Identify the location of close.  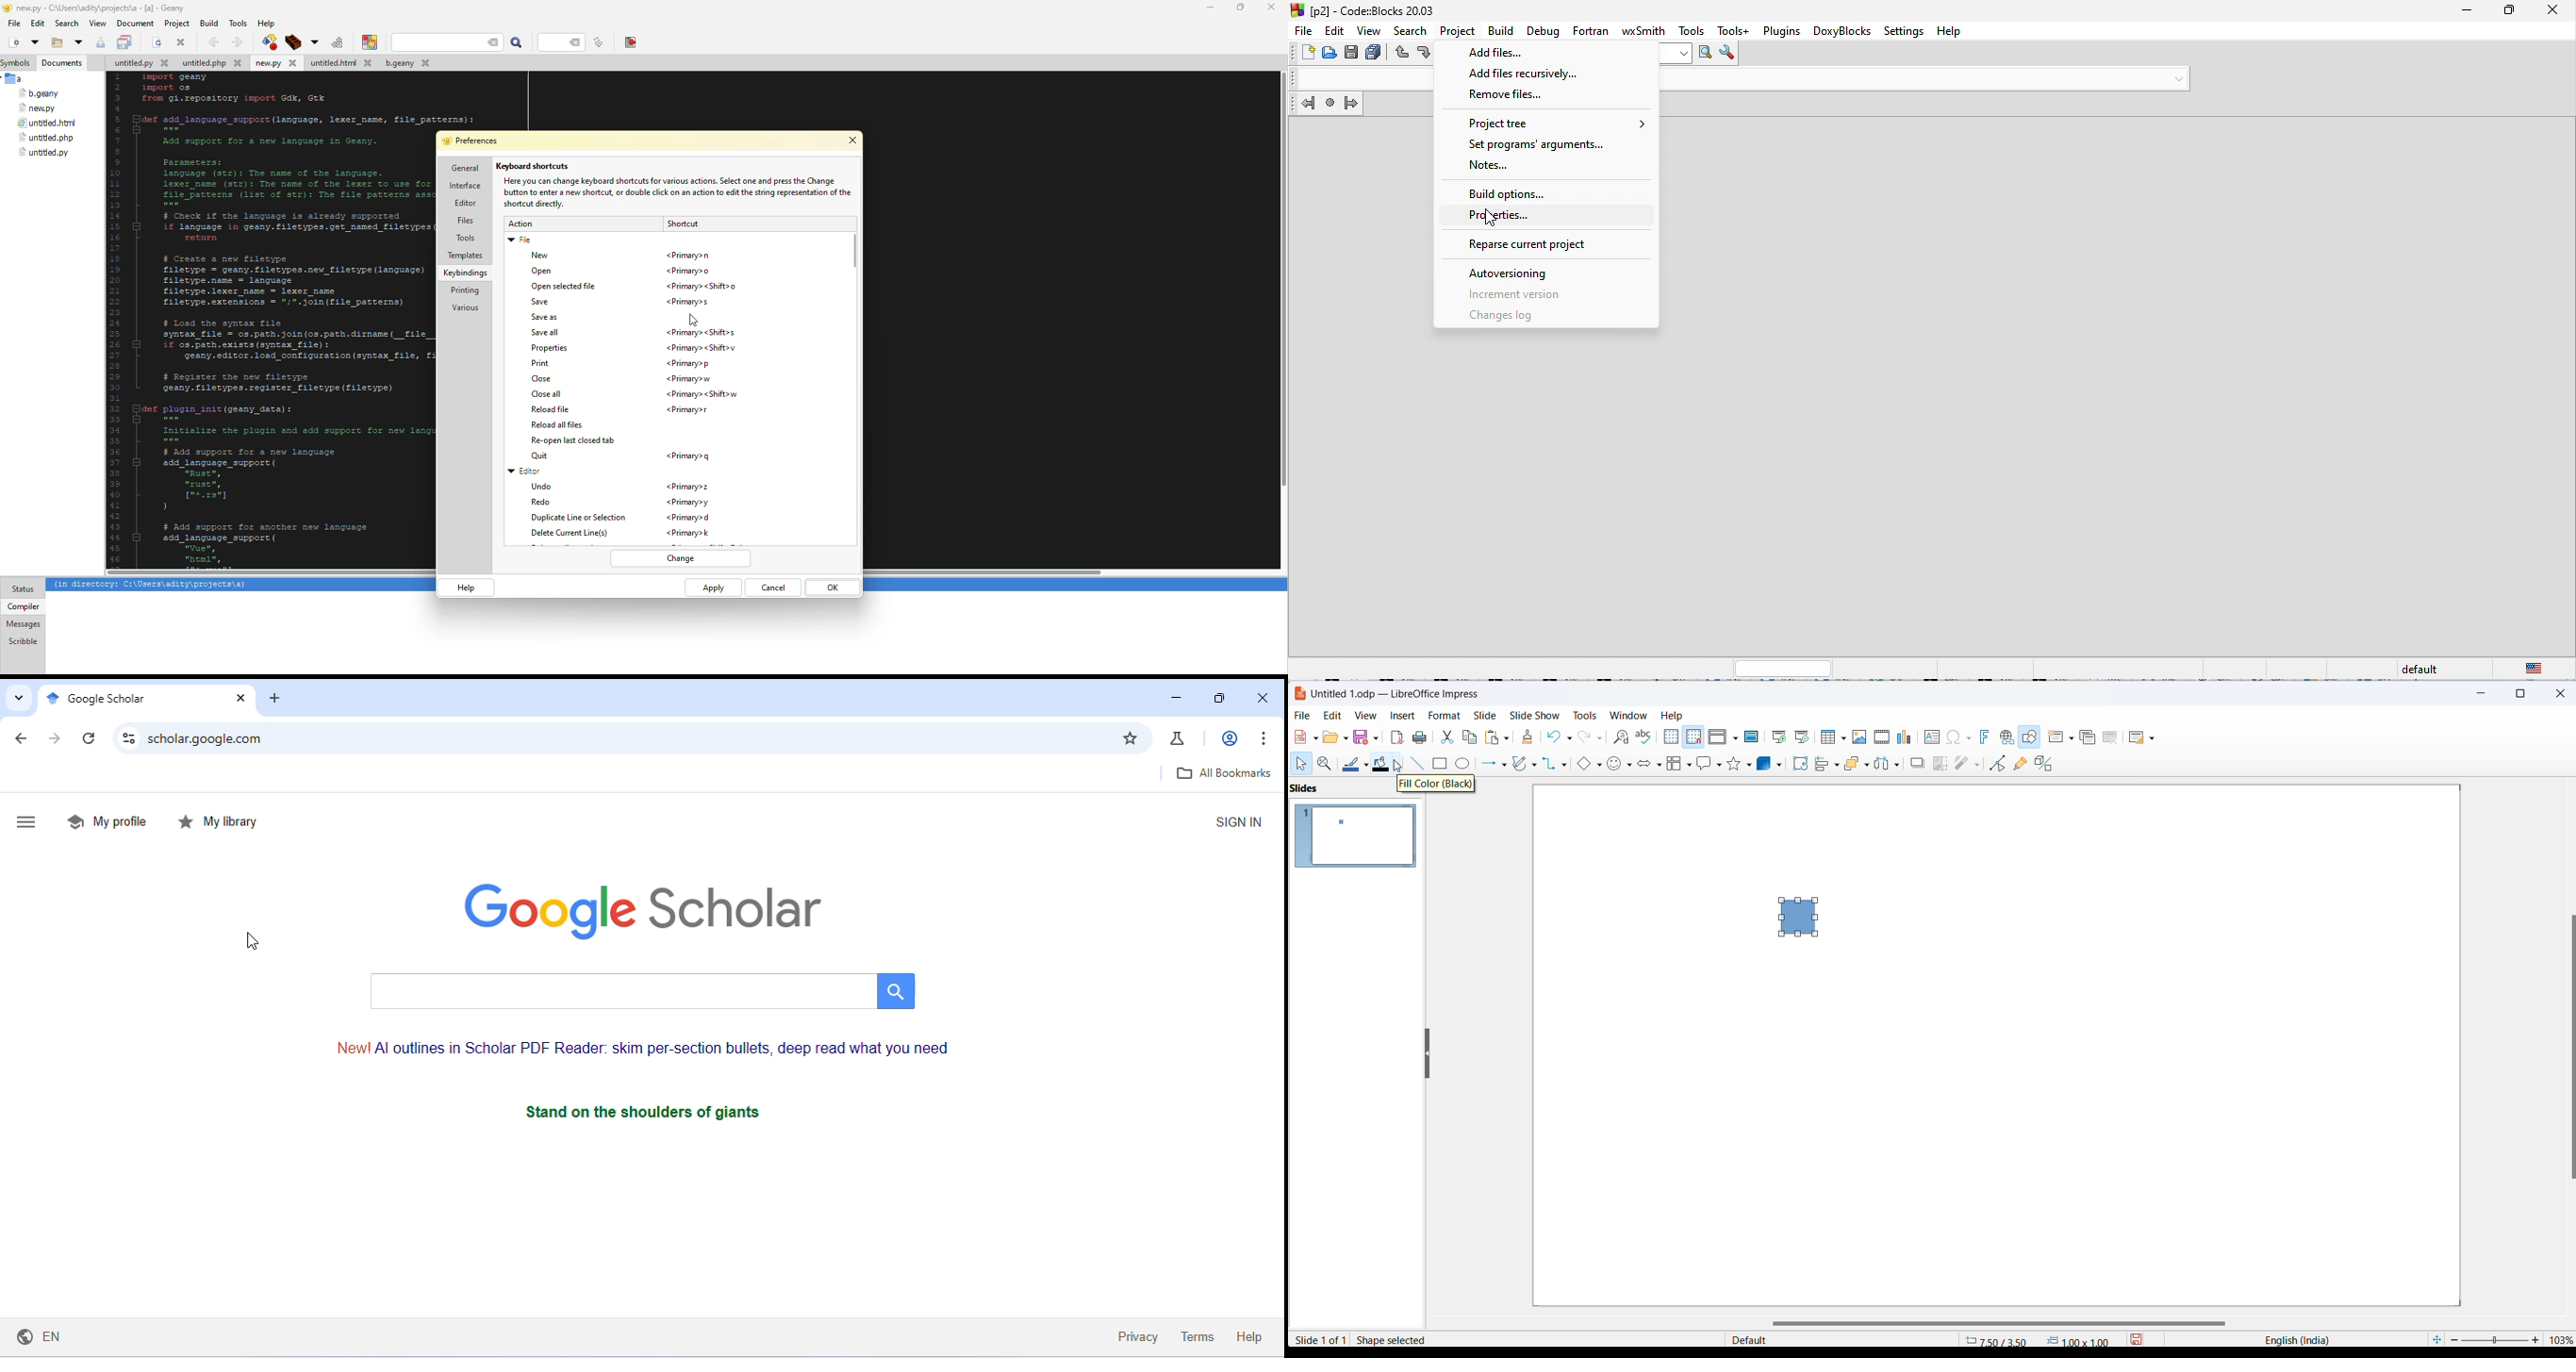
(1262, 699).